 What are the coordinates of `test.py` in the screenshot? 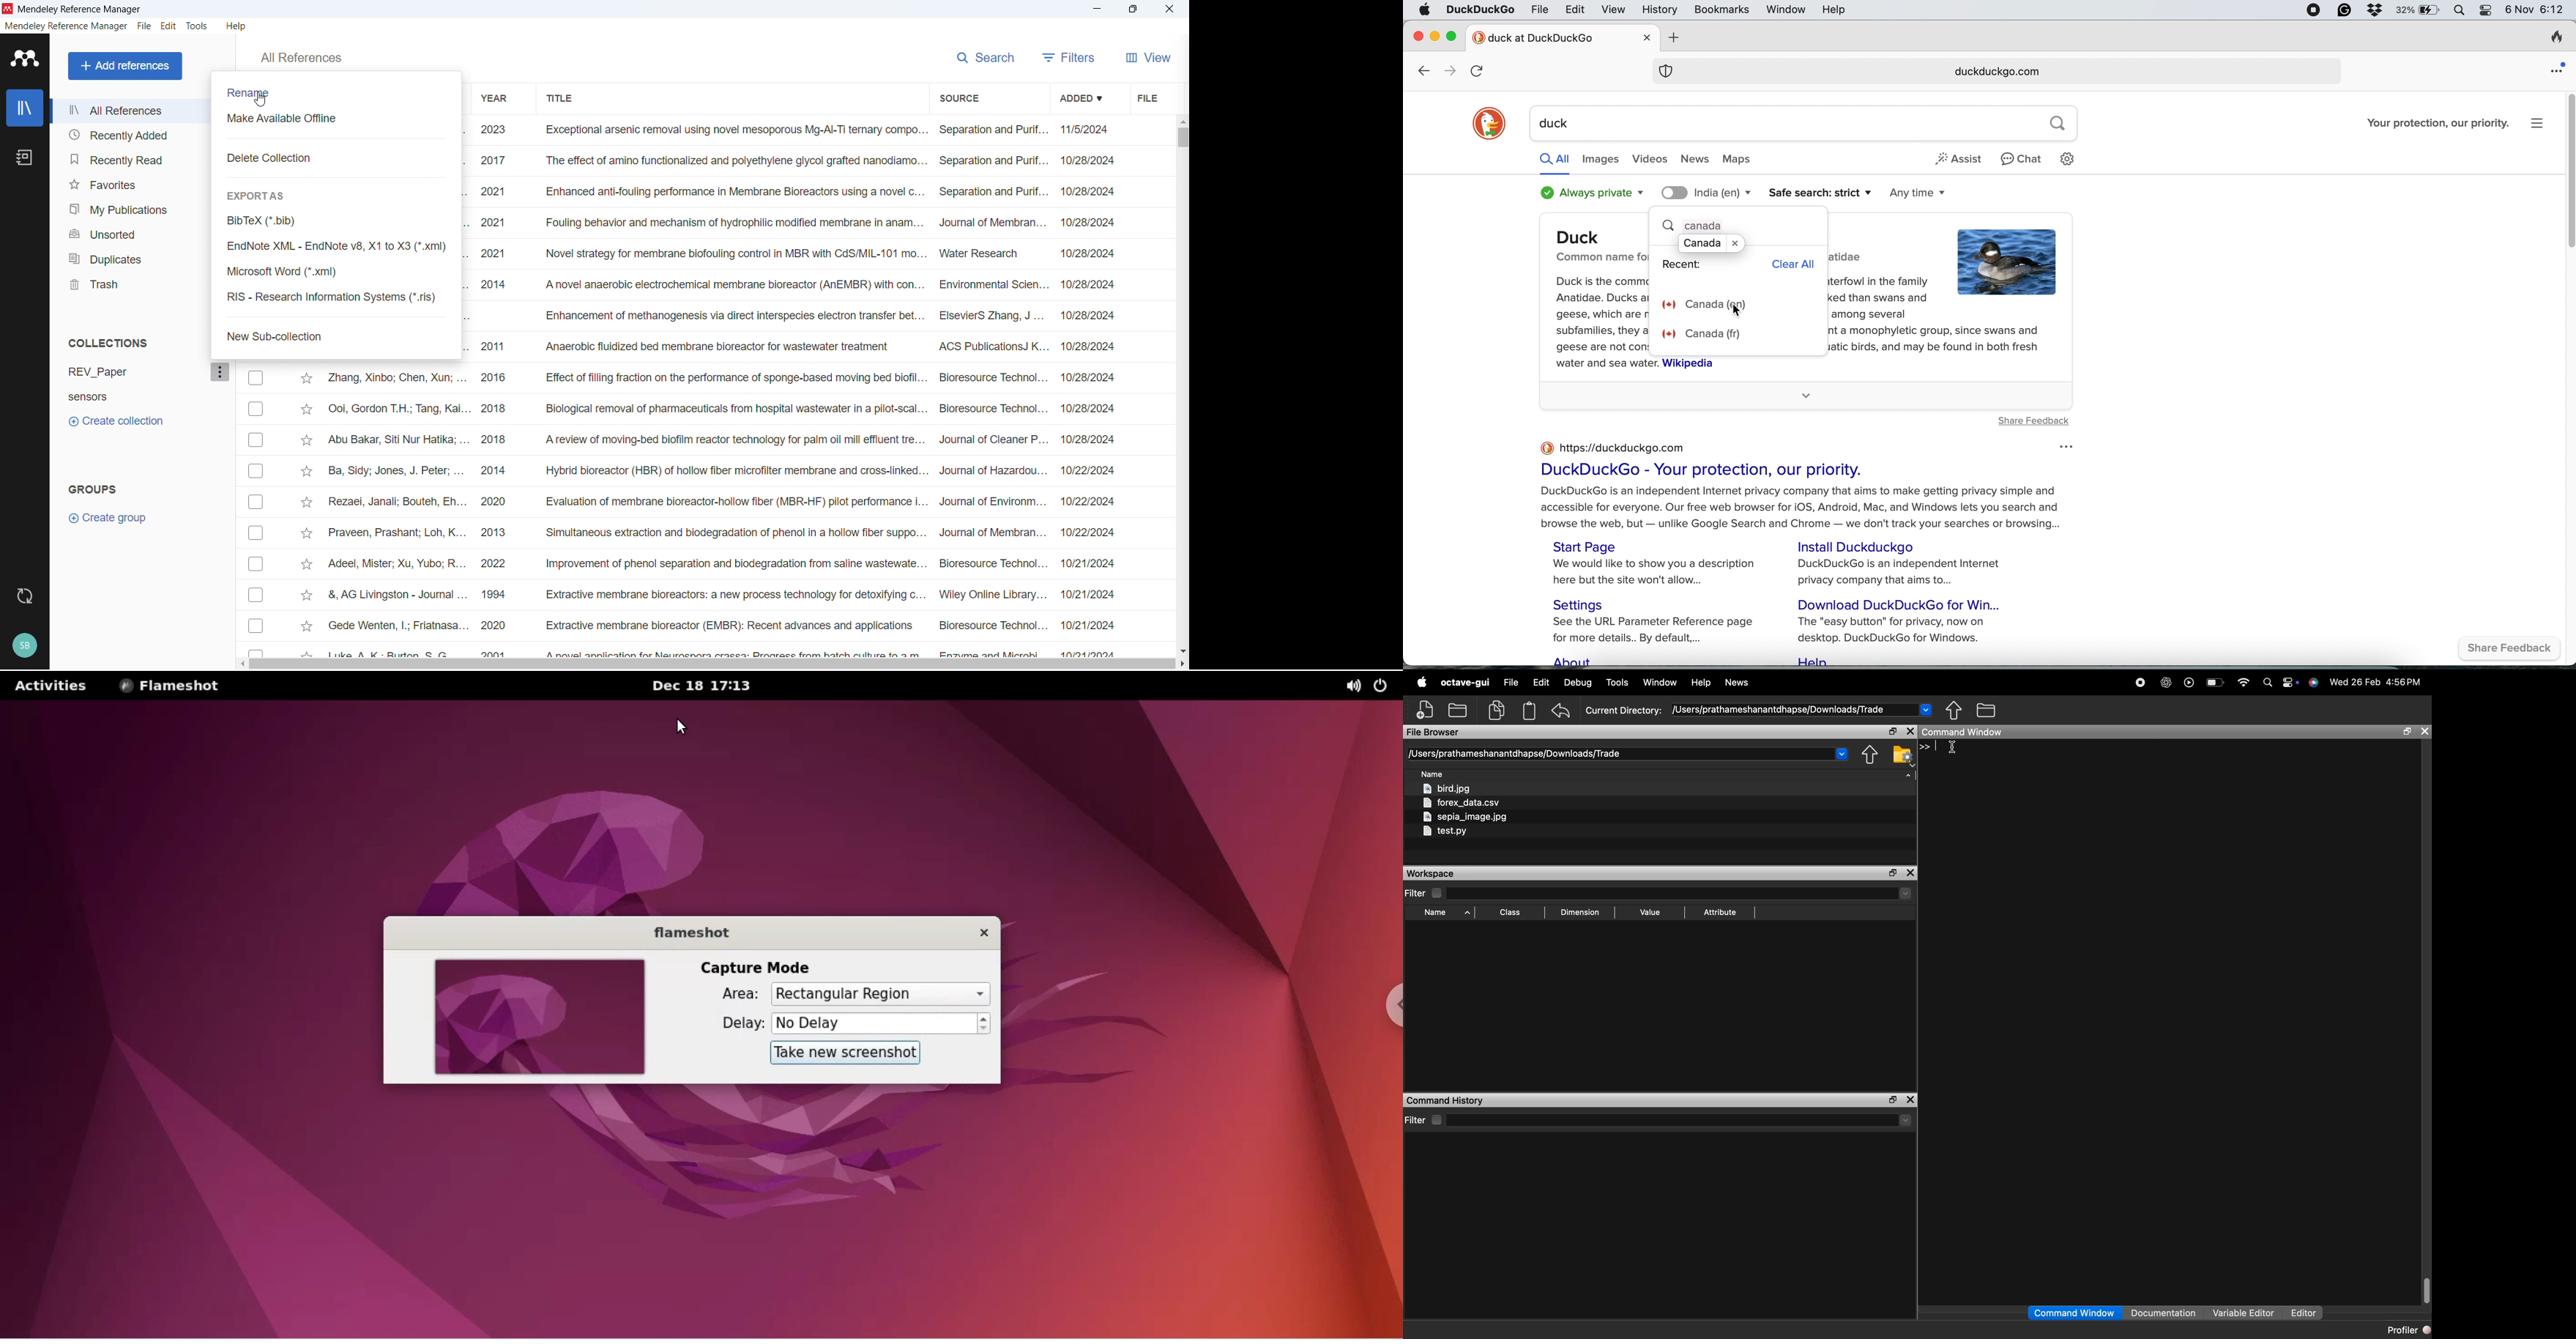 It's located at (1445, 832).